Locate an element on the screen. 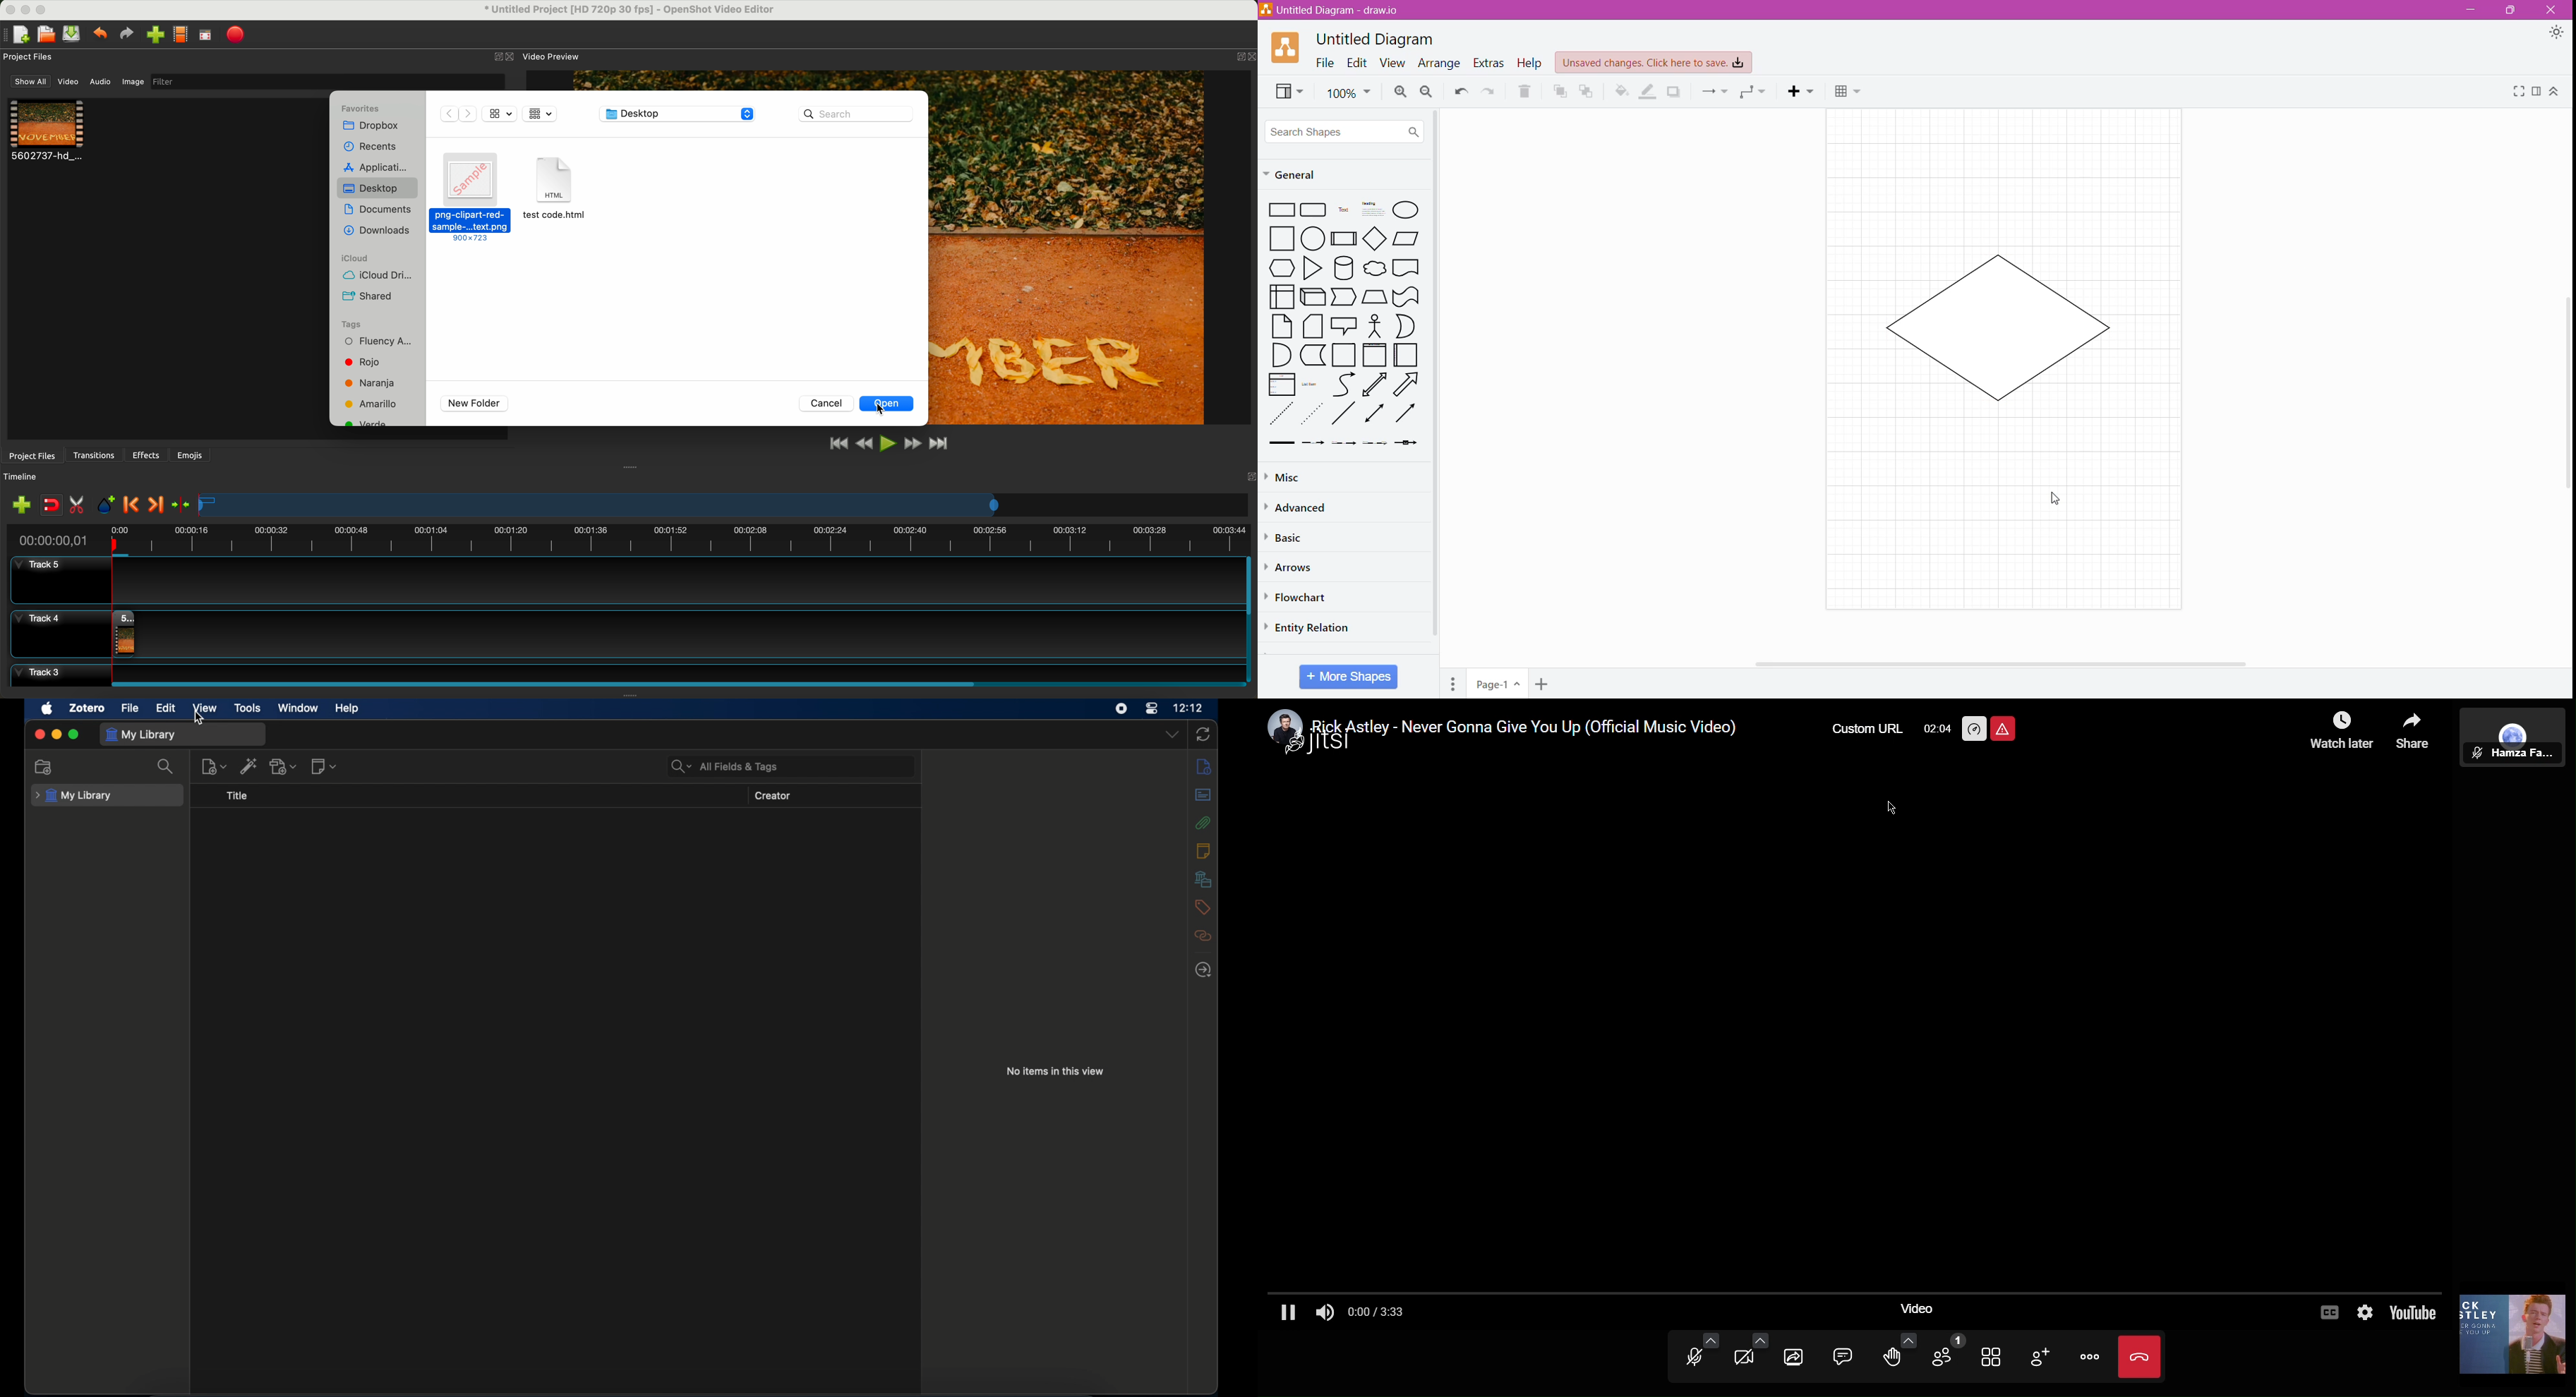  my library is located at coordinates (73, 796).